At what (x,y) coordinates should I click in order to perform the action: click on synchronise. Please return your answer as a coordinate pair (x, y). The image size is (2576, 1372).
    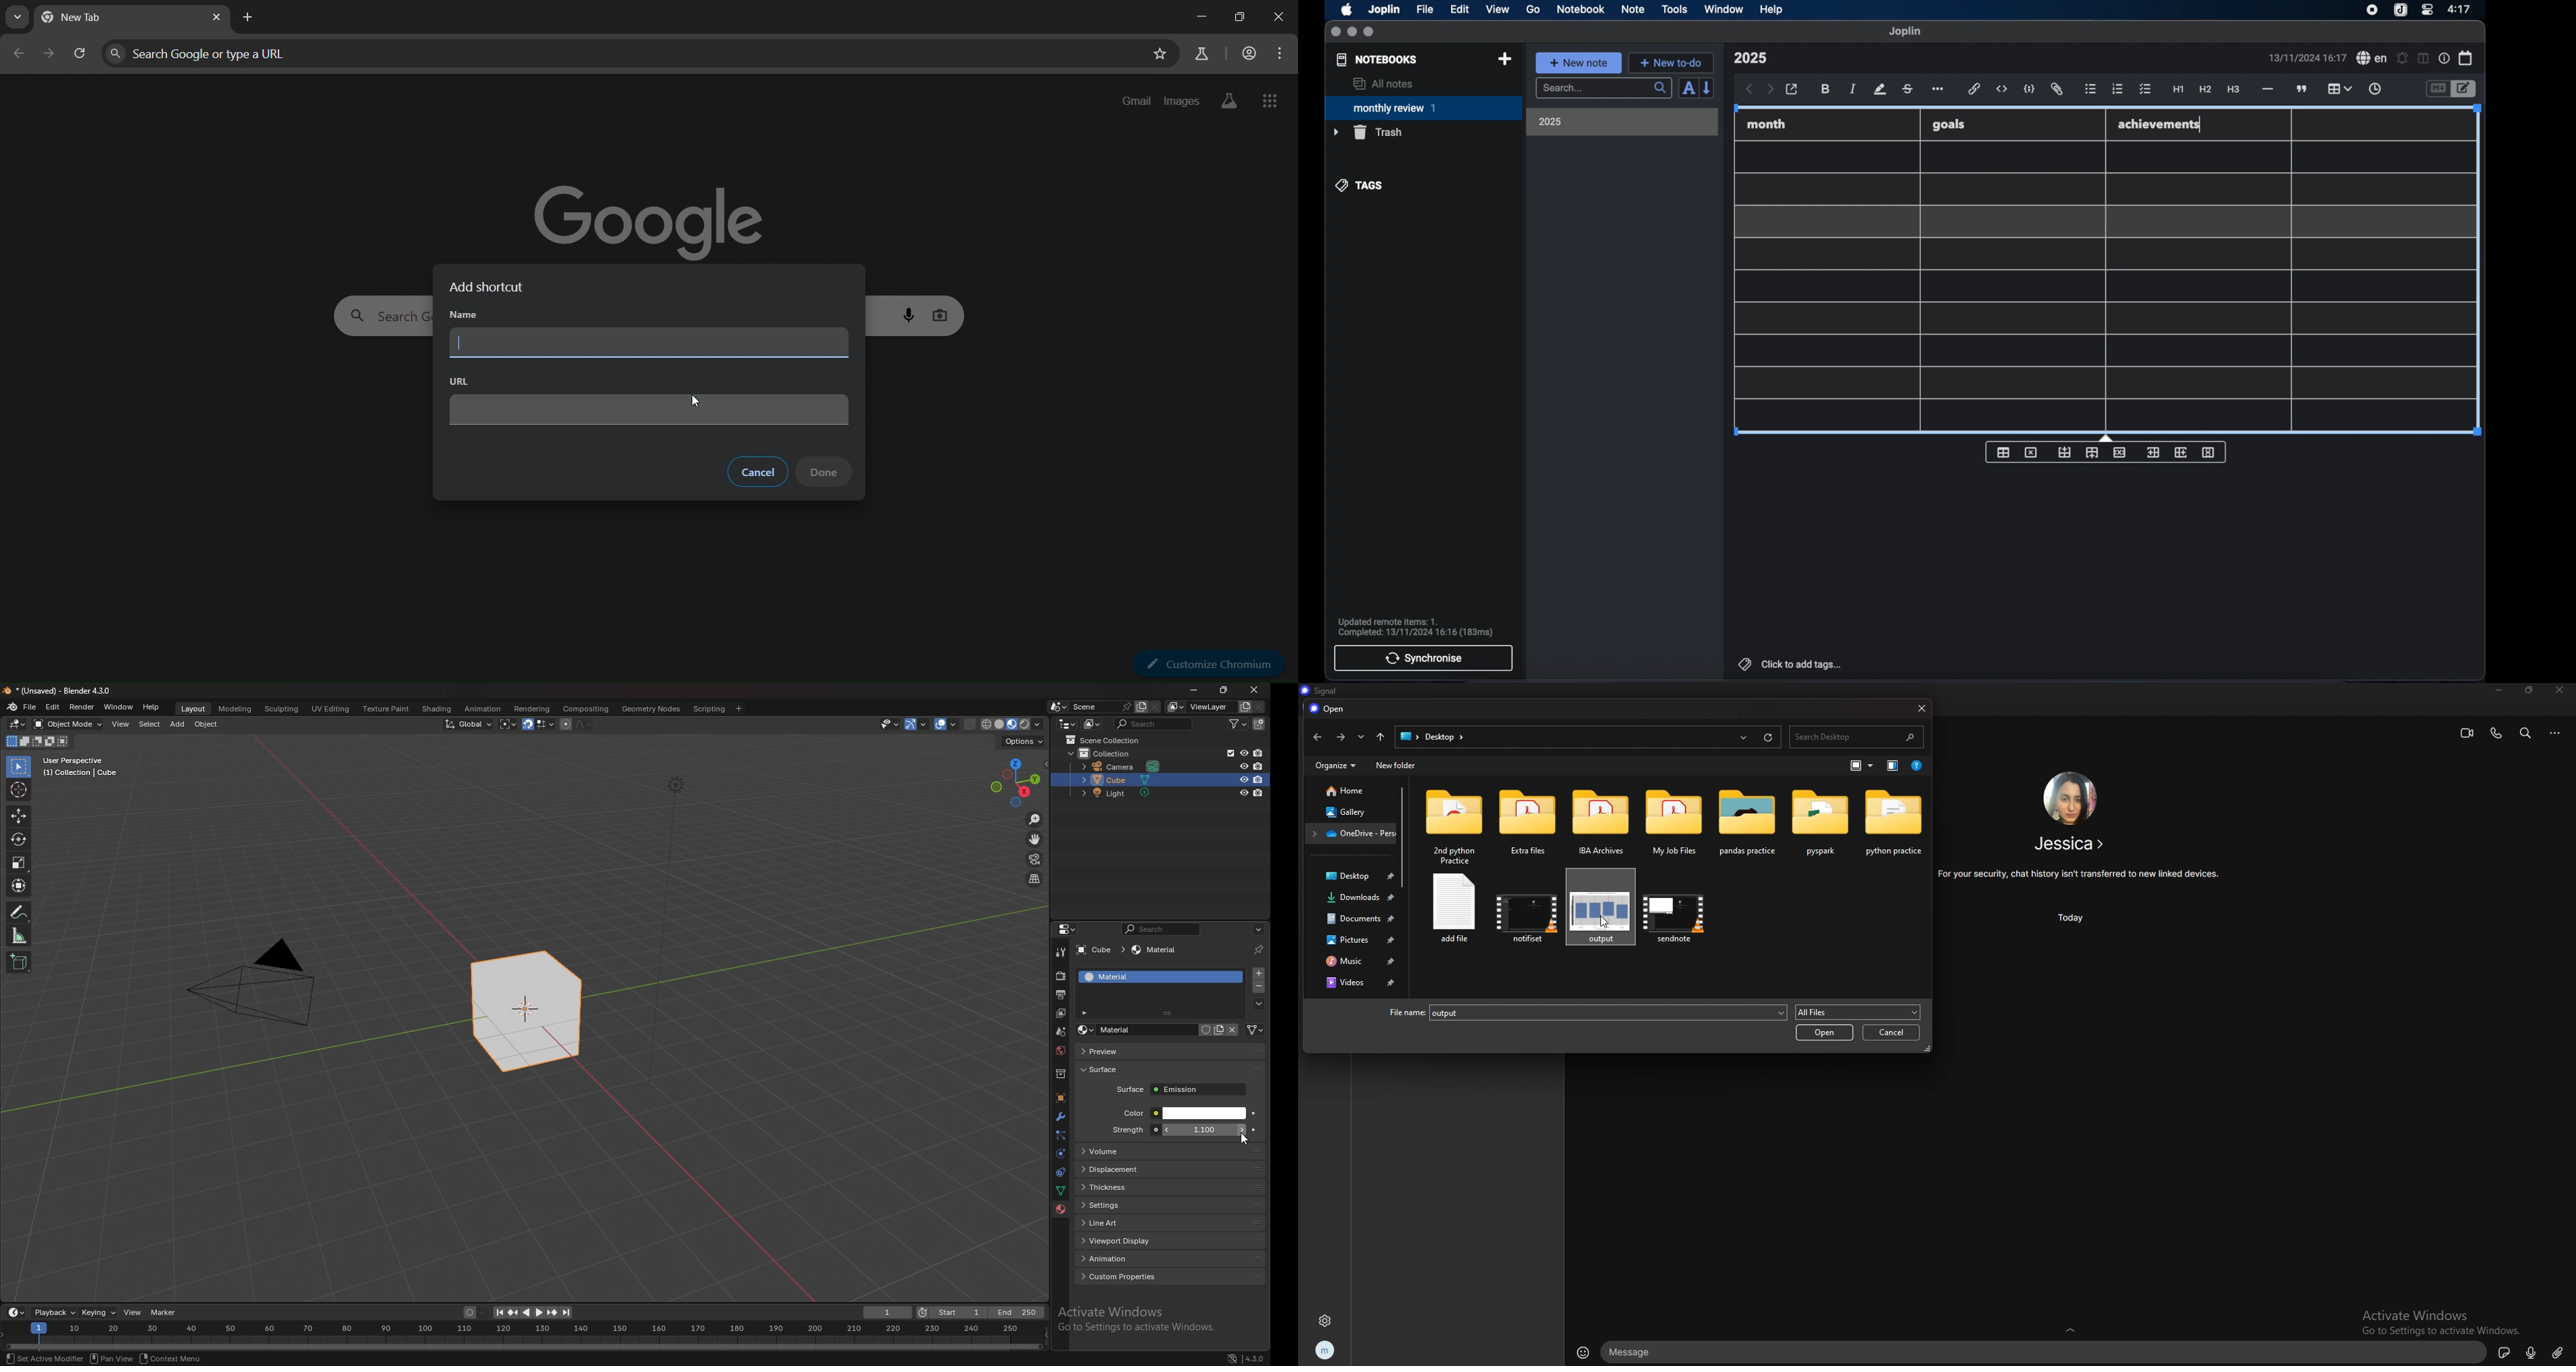
    Looking at the image, I should click on (1423, 658).